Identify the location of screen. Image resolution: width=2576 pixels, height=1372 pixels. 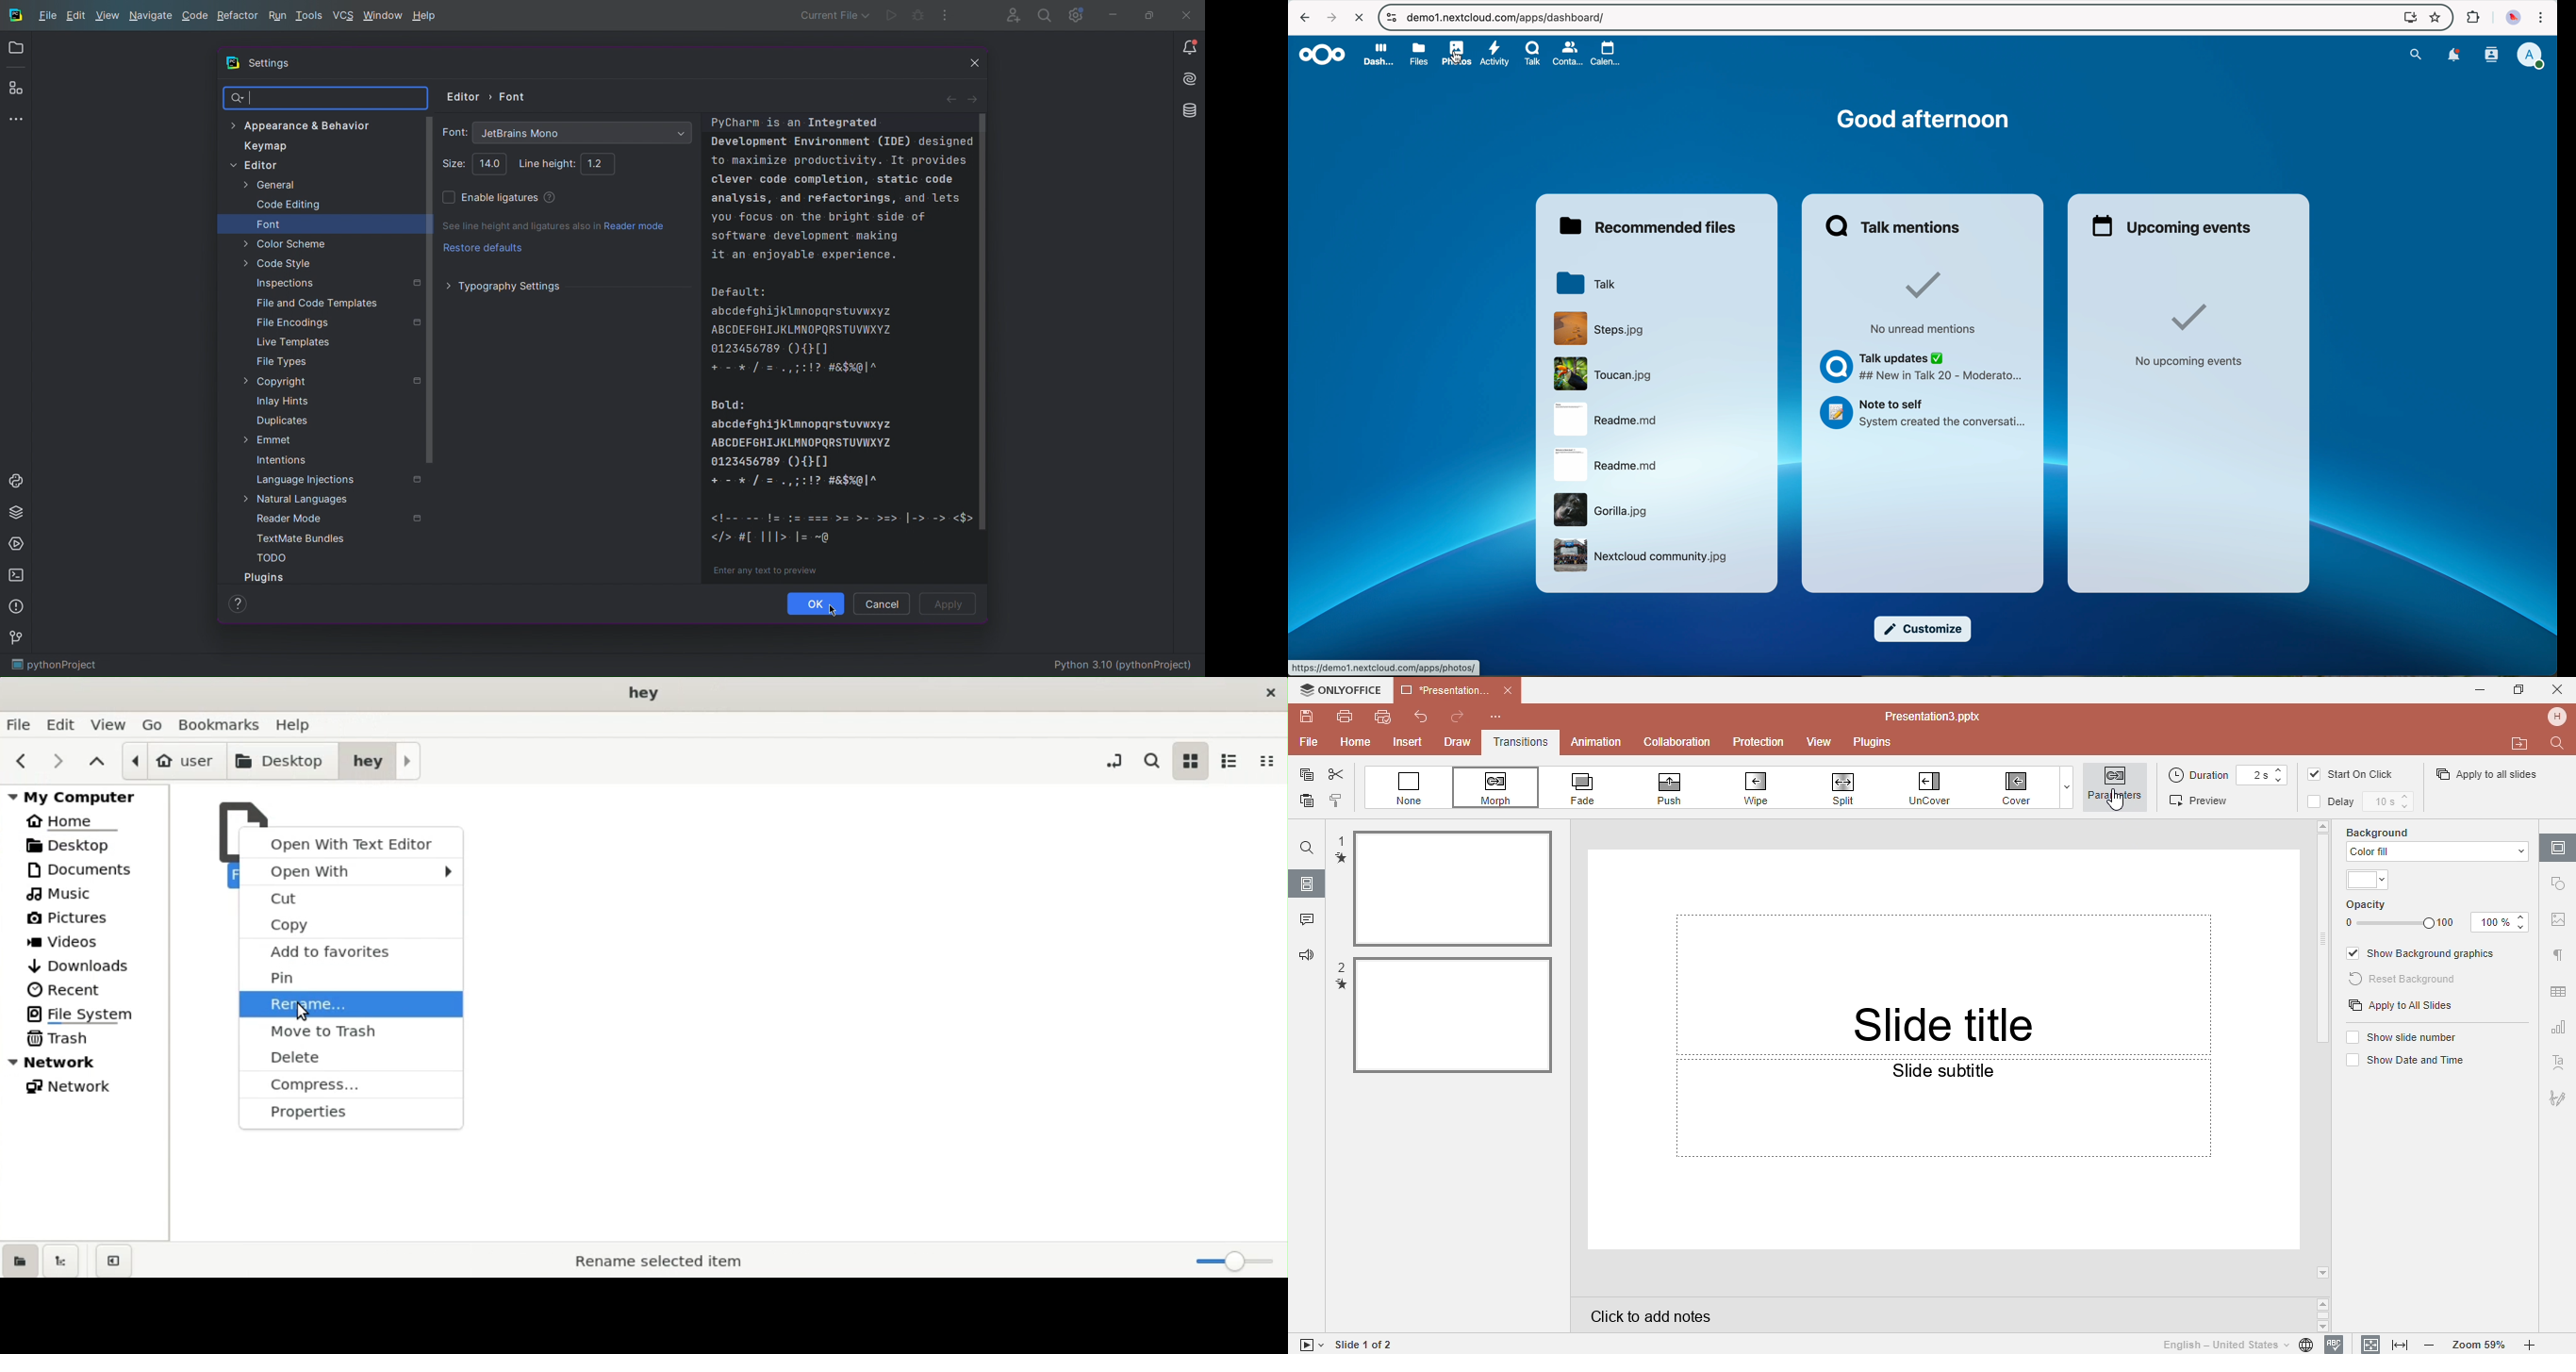
(2406, 17).